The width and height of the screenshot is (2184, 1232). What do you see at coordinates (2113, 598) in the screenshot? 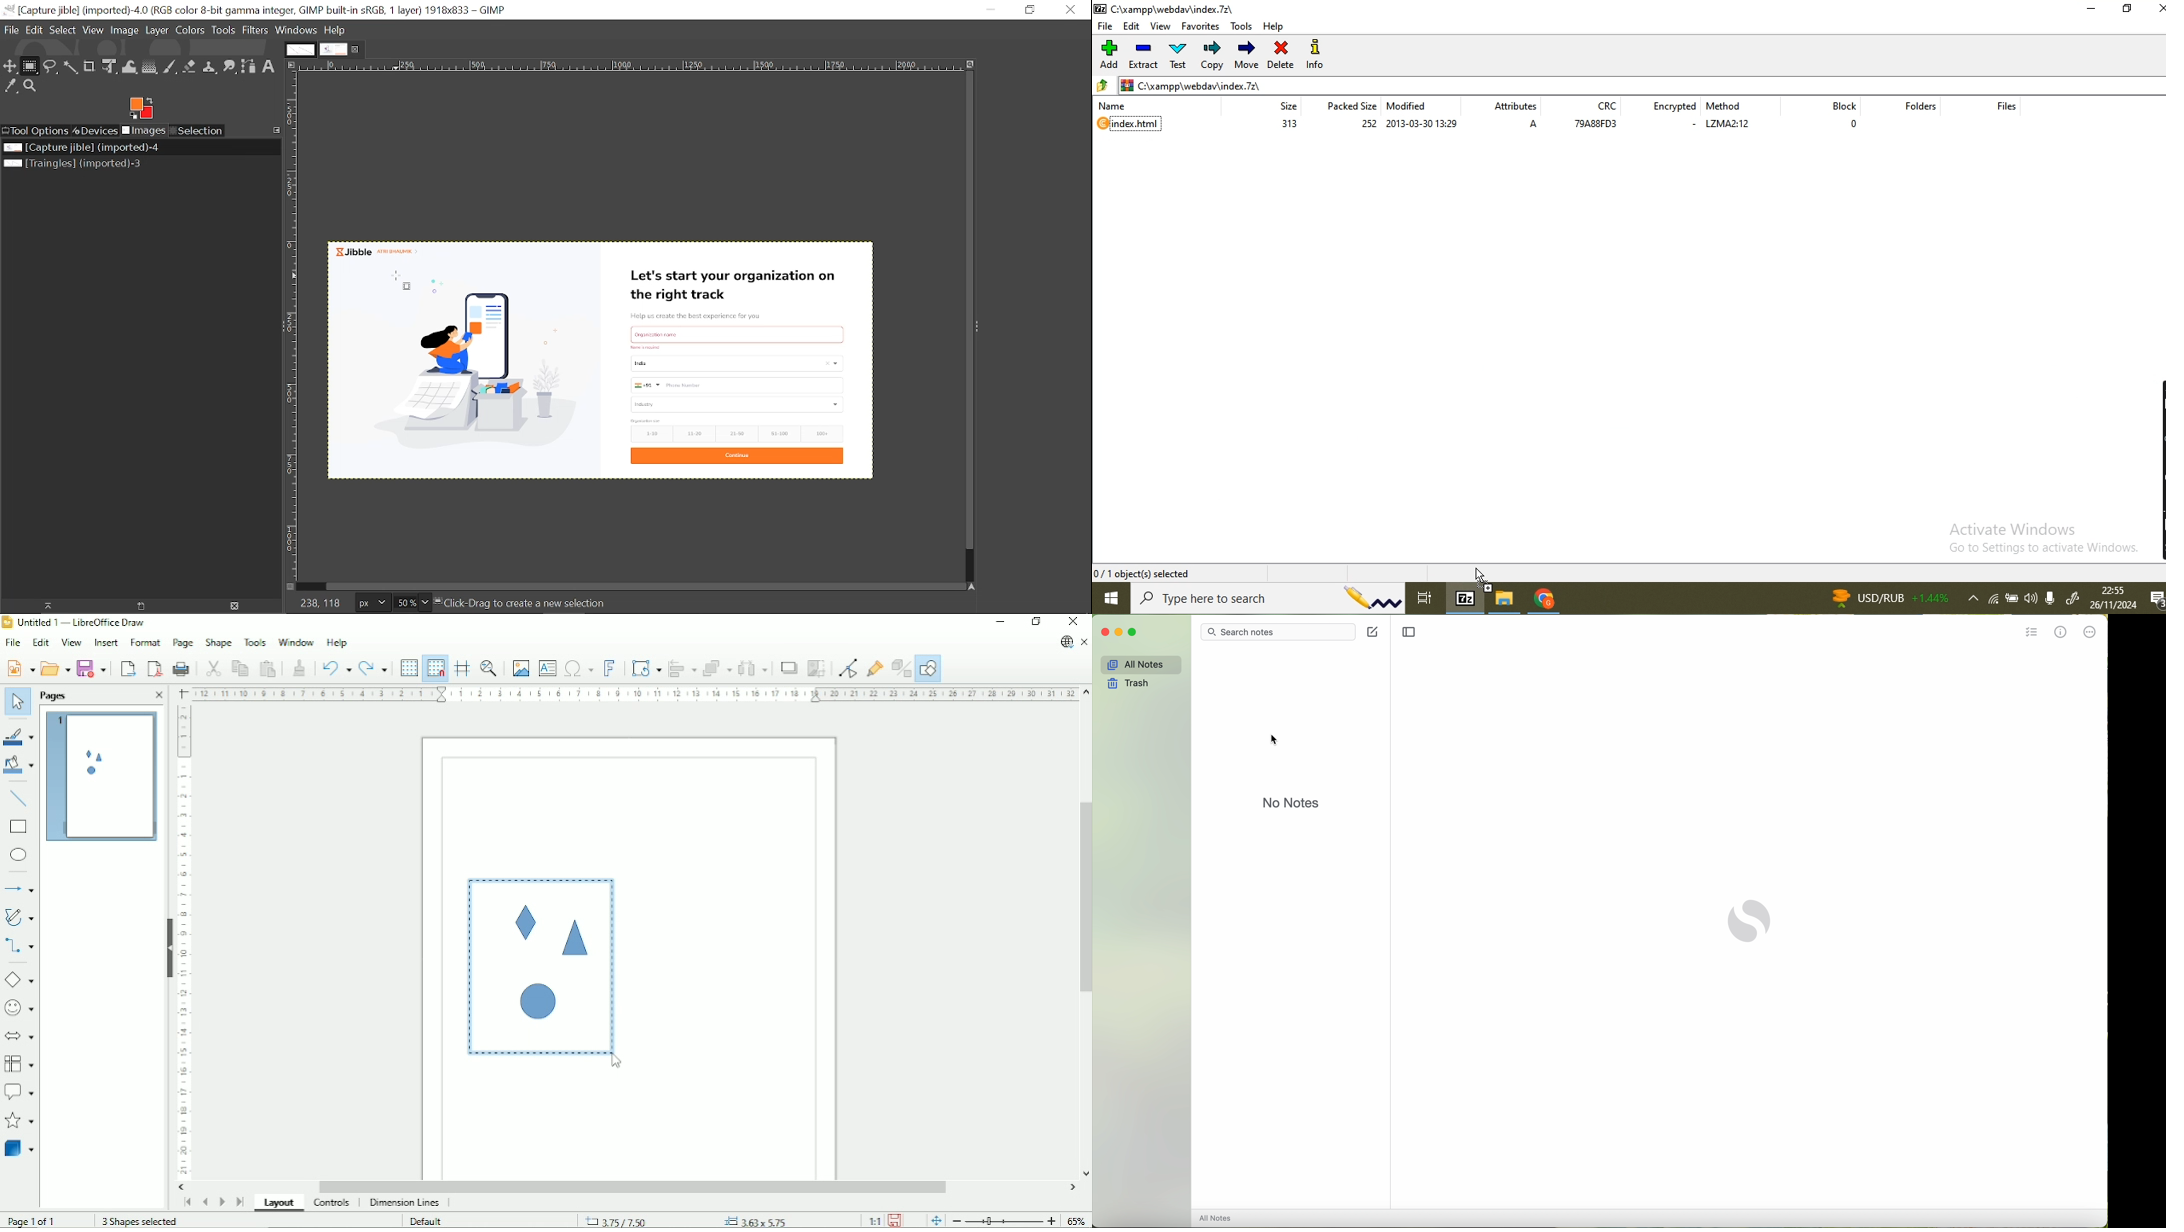
I see `date and time` at bounding box center [2113, 598].